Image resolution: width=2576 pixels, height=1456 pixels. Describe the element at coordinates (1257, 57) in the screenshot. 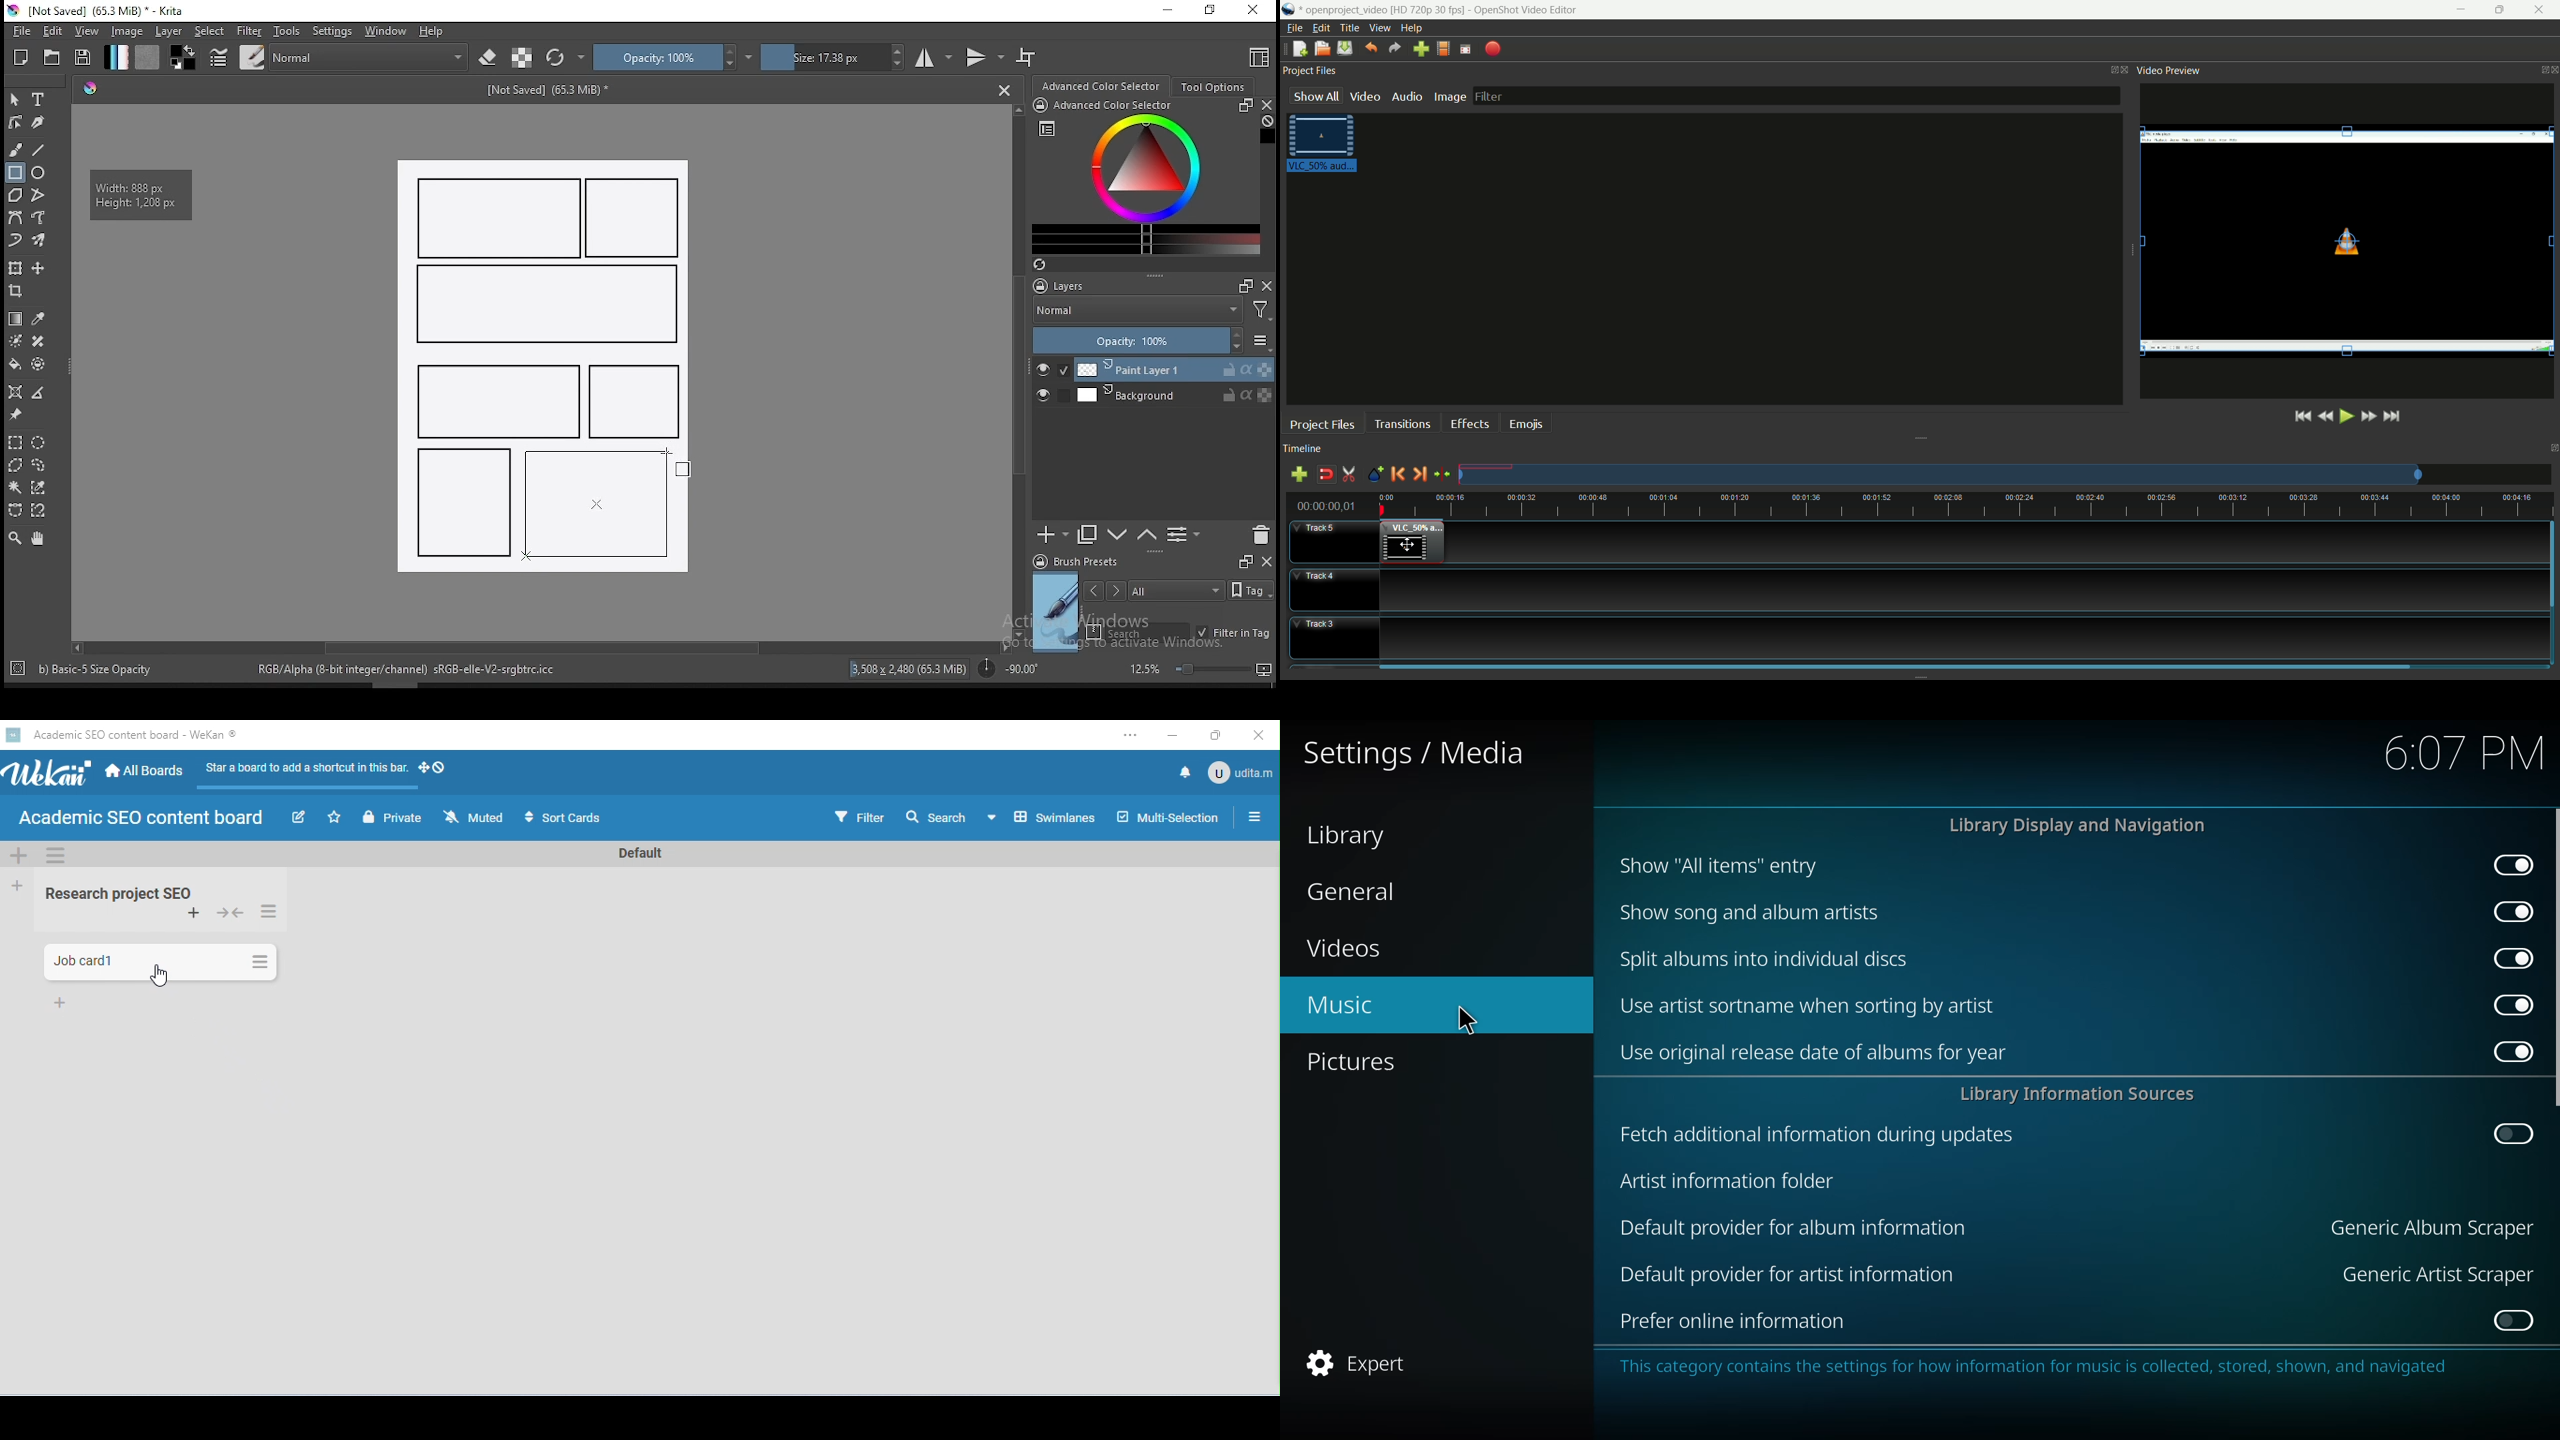

I see `choose workspace` at that location.